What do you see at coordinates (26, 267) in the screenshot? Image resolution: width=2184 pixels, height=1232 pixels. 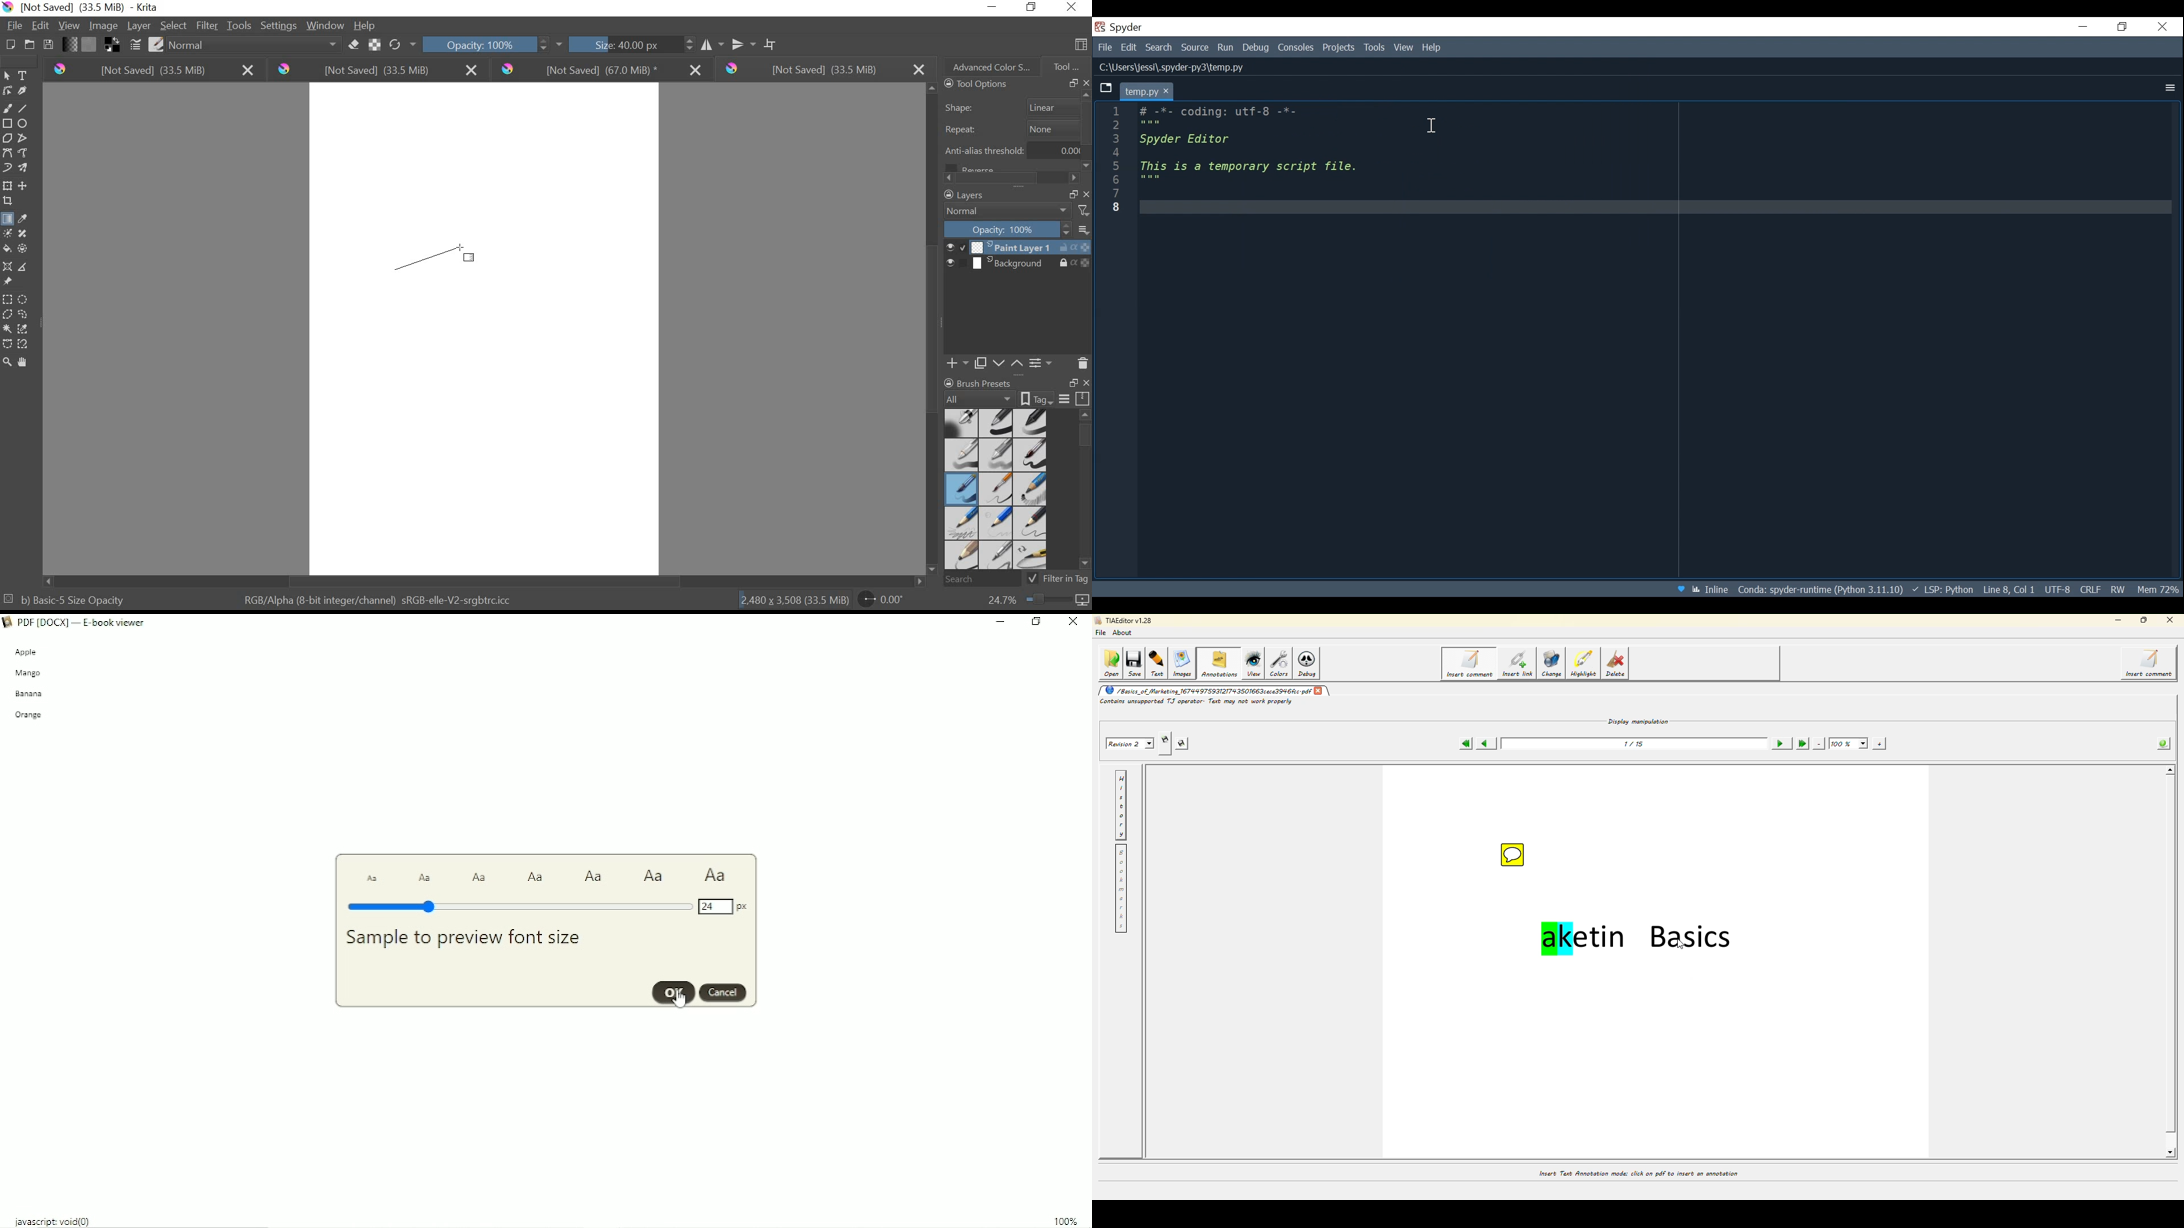 I see `measurements` at bounding box center [26, 267].